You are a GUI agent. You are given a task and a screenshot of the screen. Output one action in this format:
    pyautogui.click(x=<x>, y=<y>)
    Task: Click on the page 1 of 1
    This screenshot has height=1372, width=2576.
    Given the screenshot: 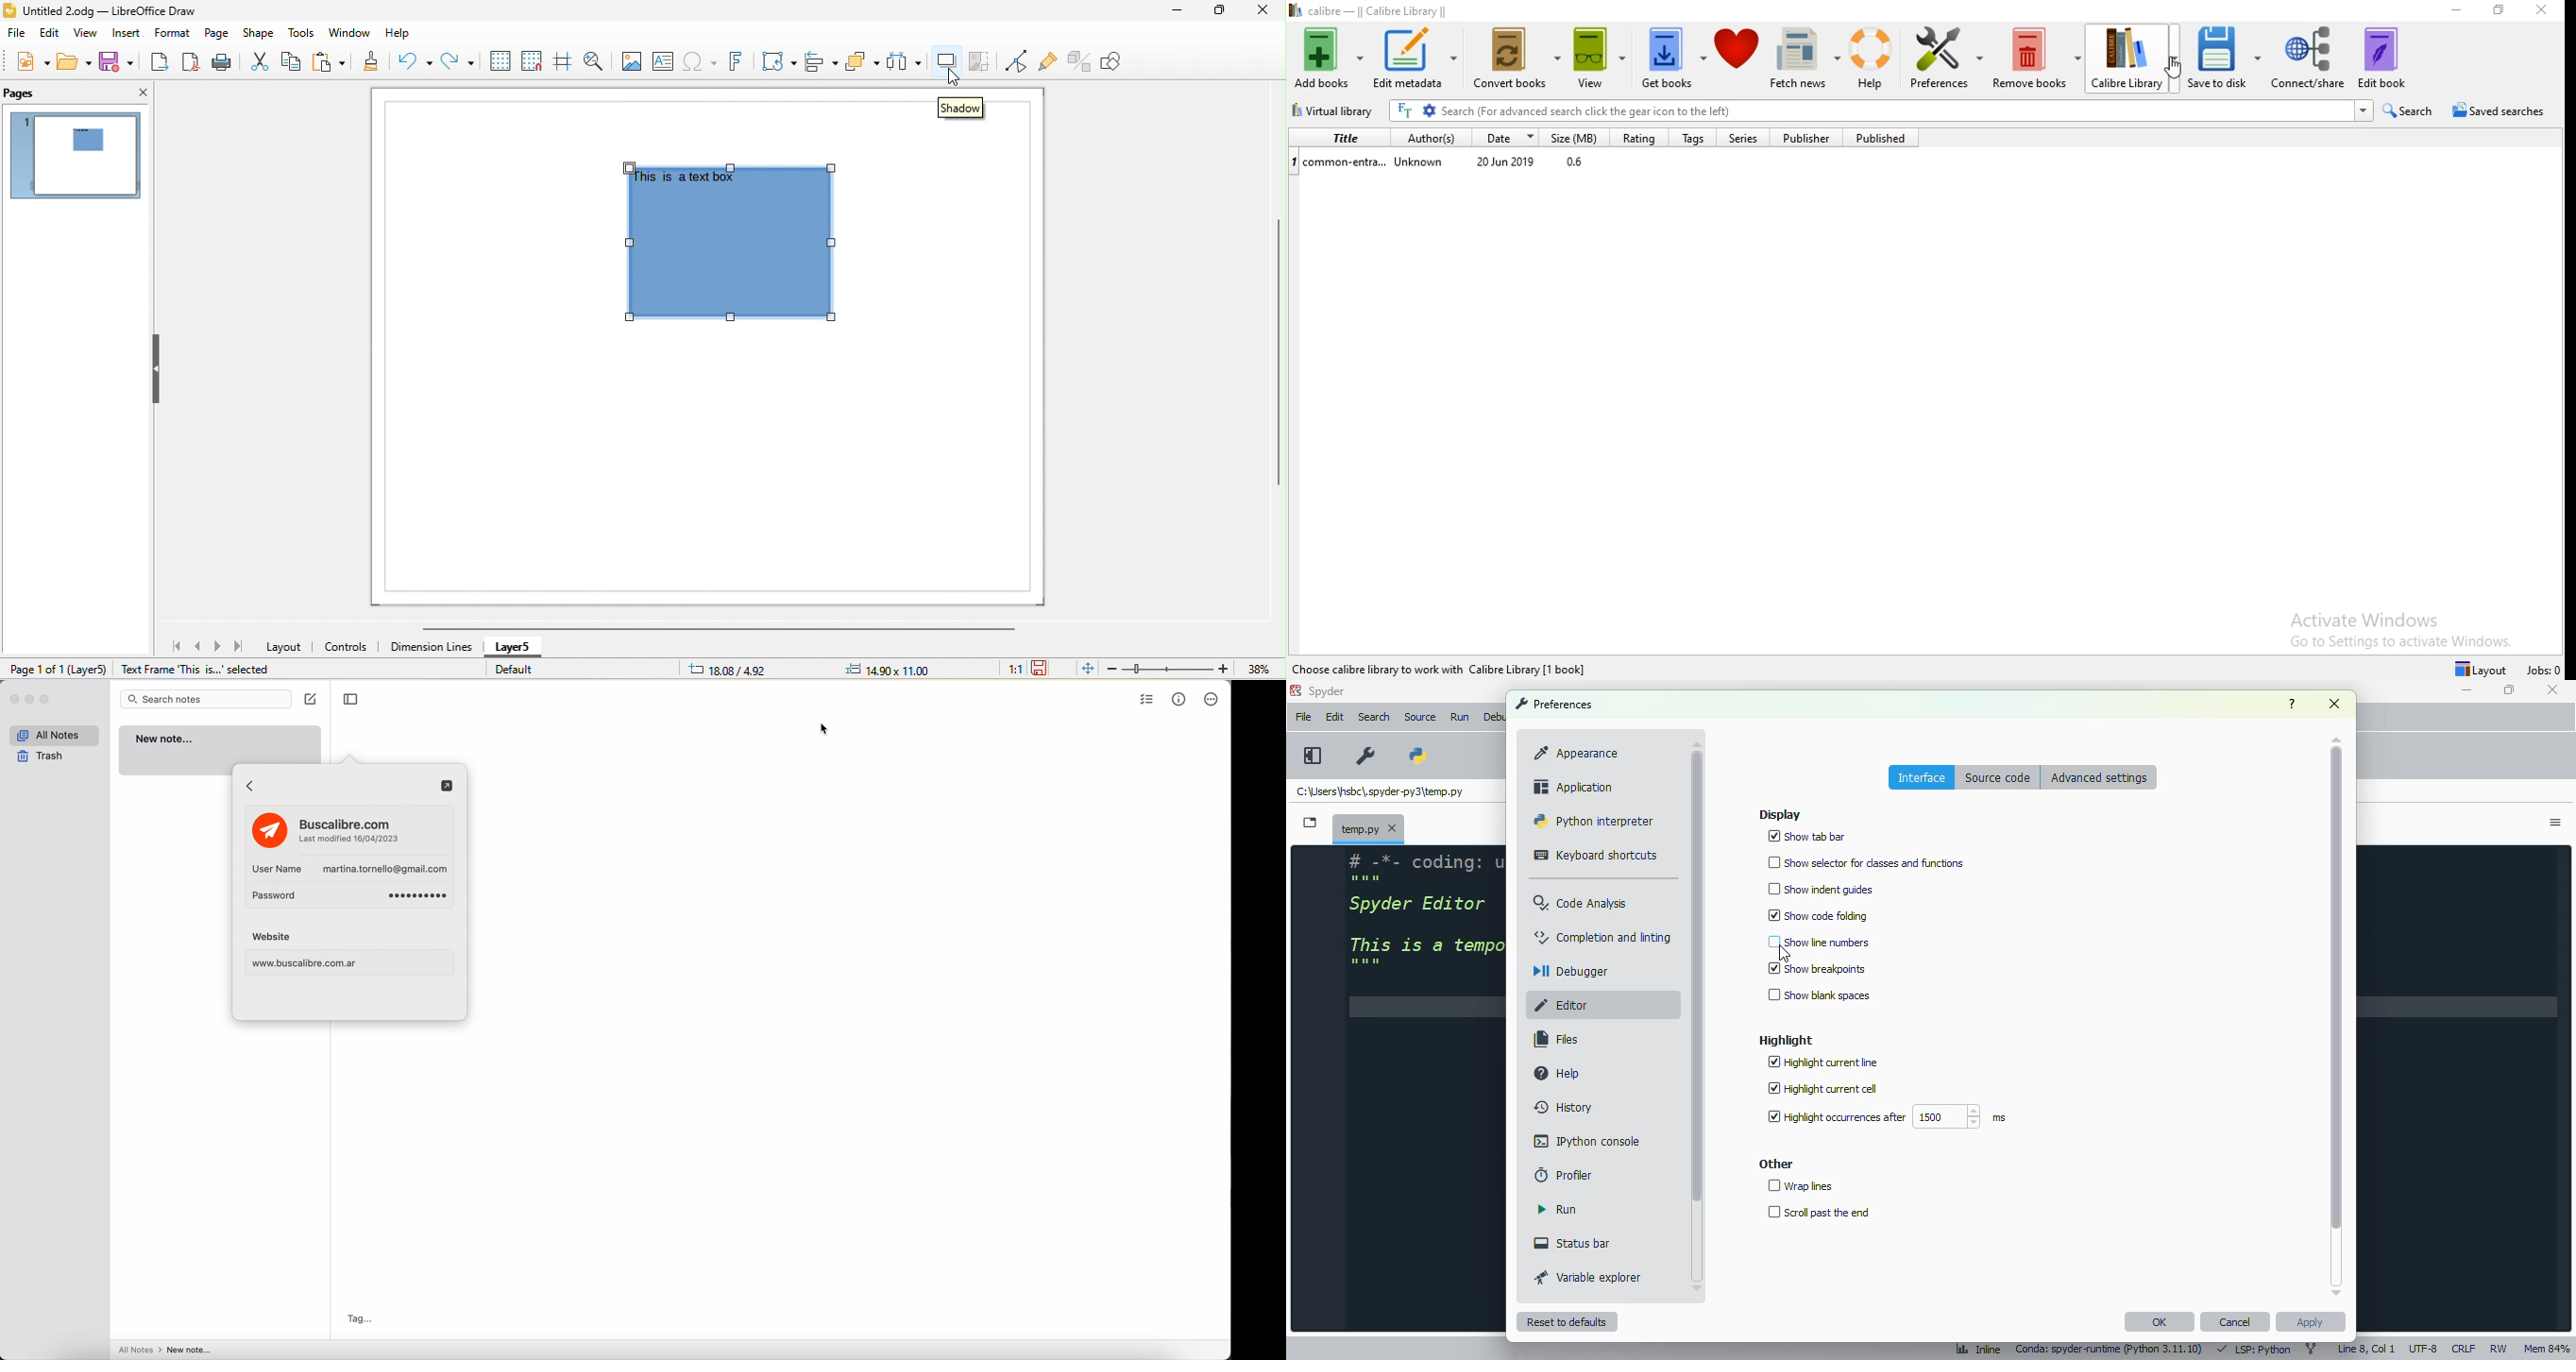 What is the action you would take?
    pyautogui.click(x=56, y=669)
    